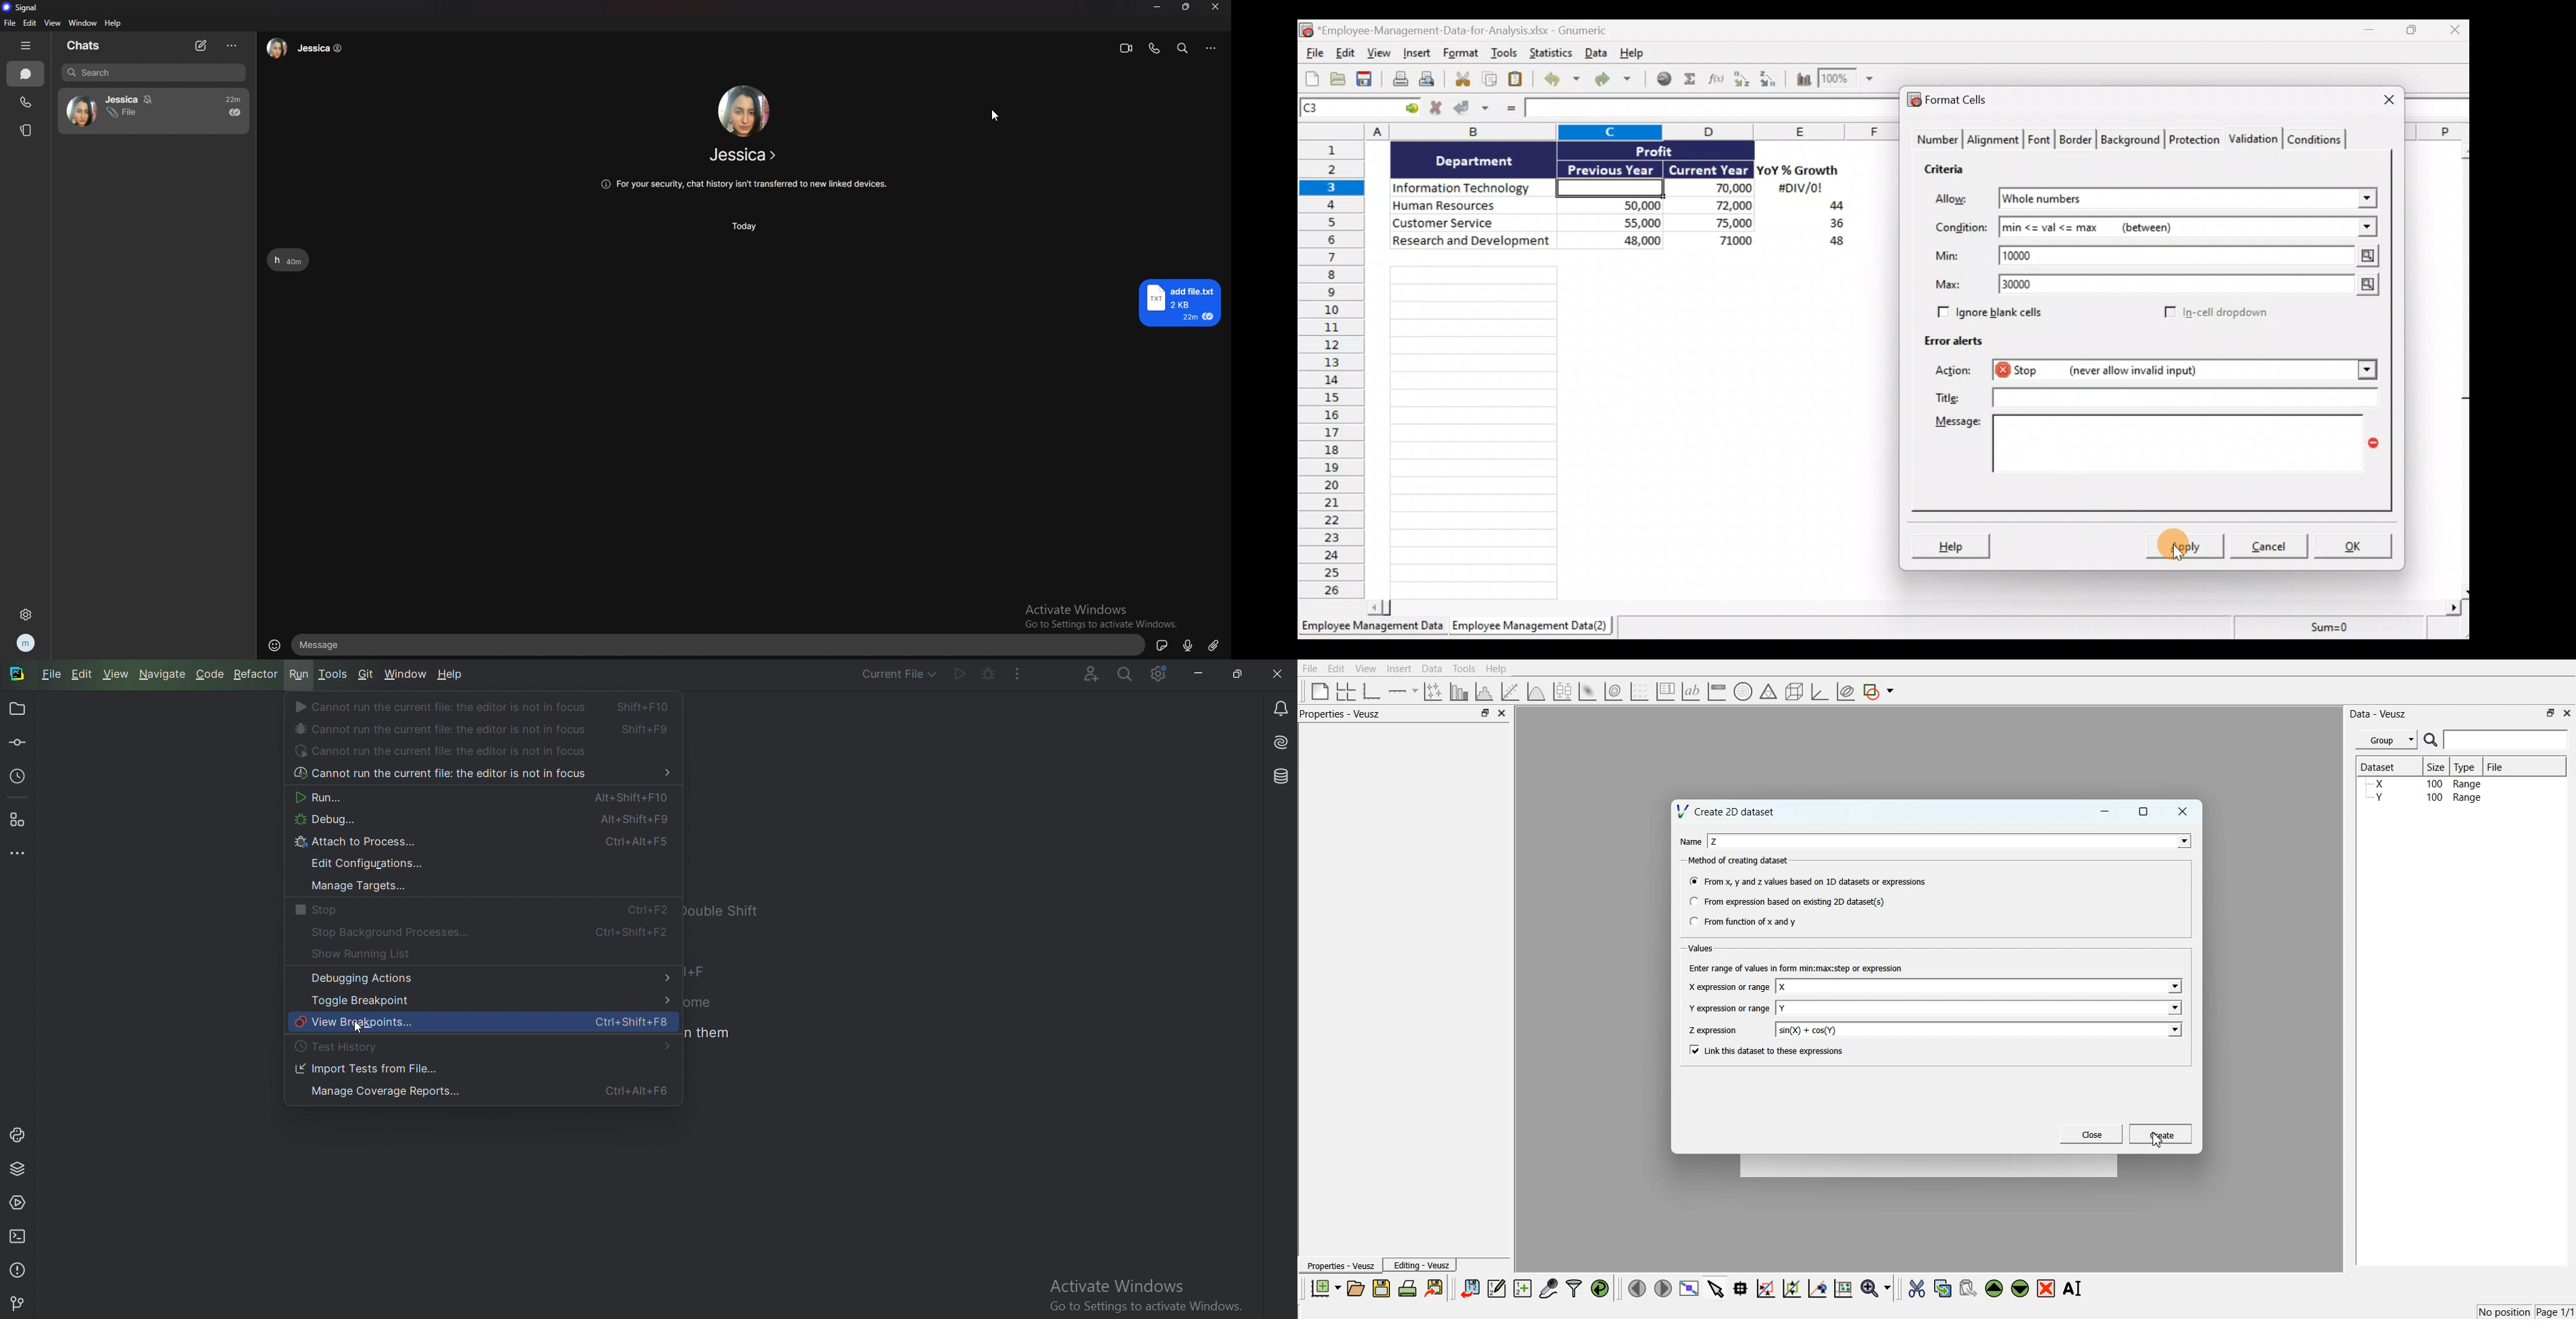 The height and width of the screenshot is (1344, 2576). What do you see at coordinates (1462, 79) in the screenshot?
I see `Cut selection` at bounding box center [1462, 79].